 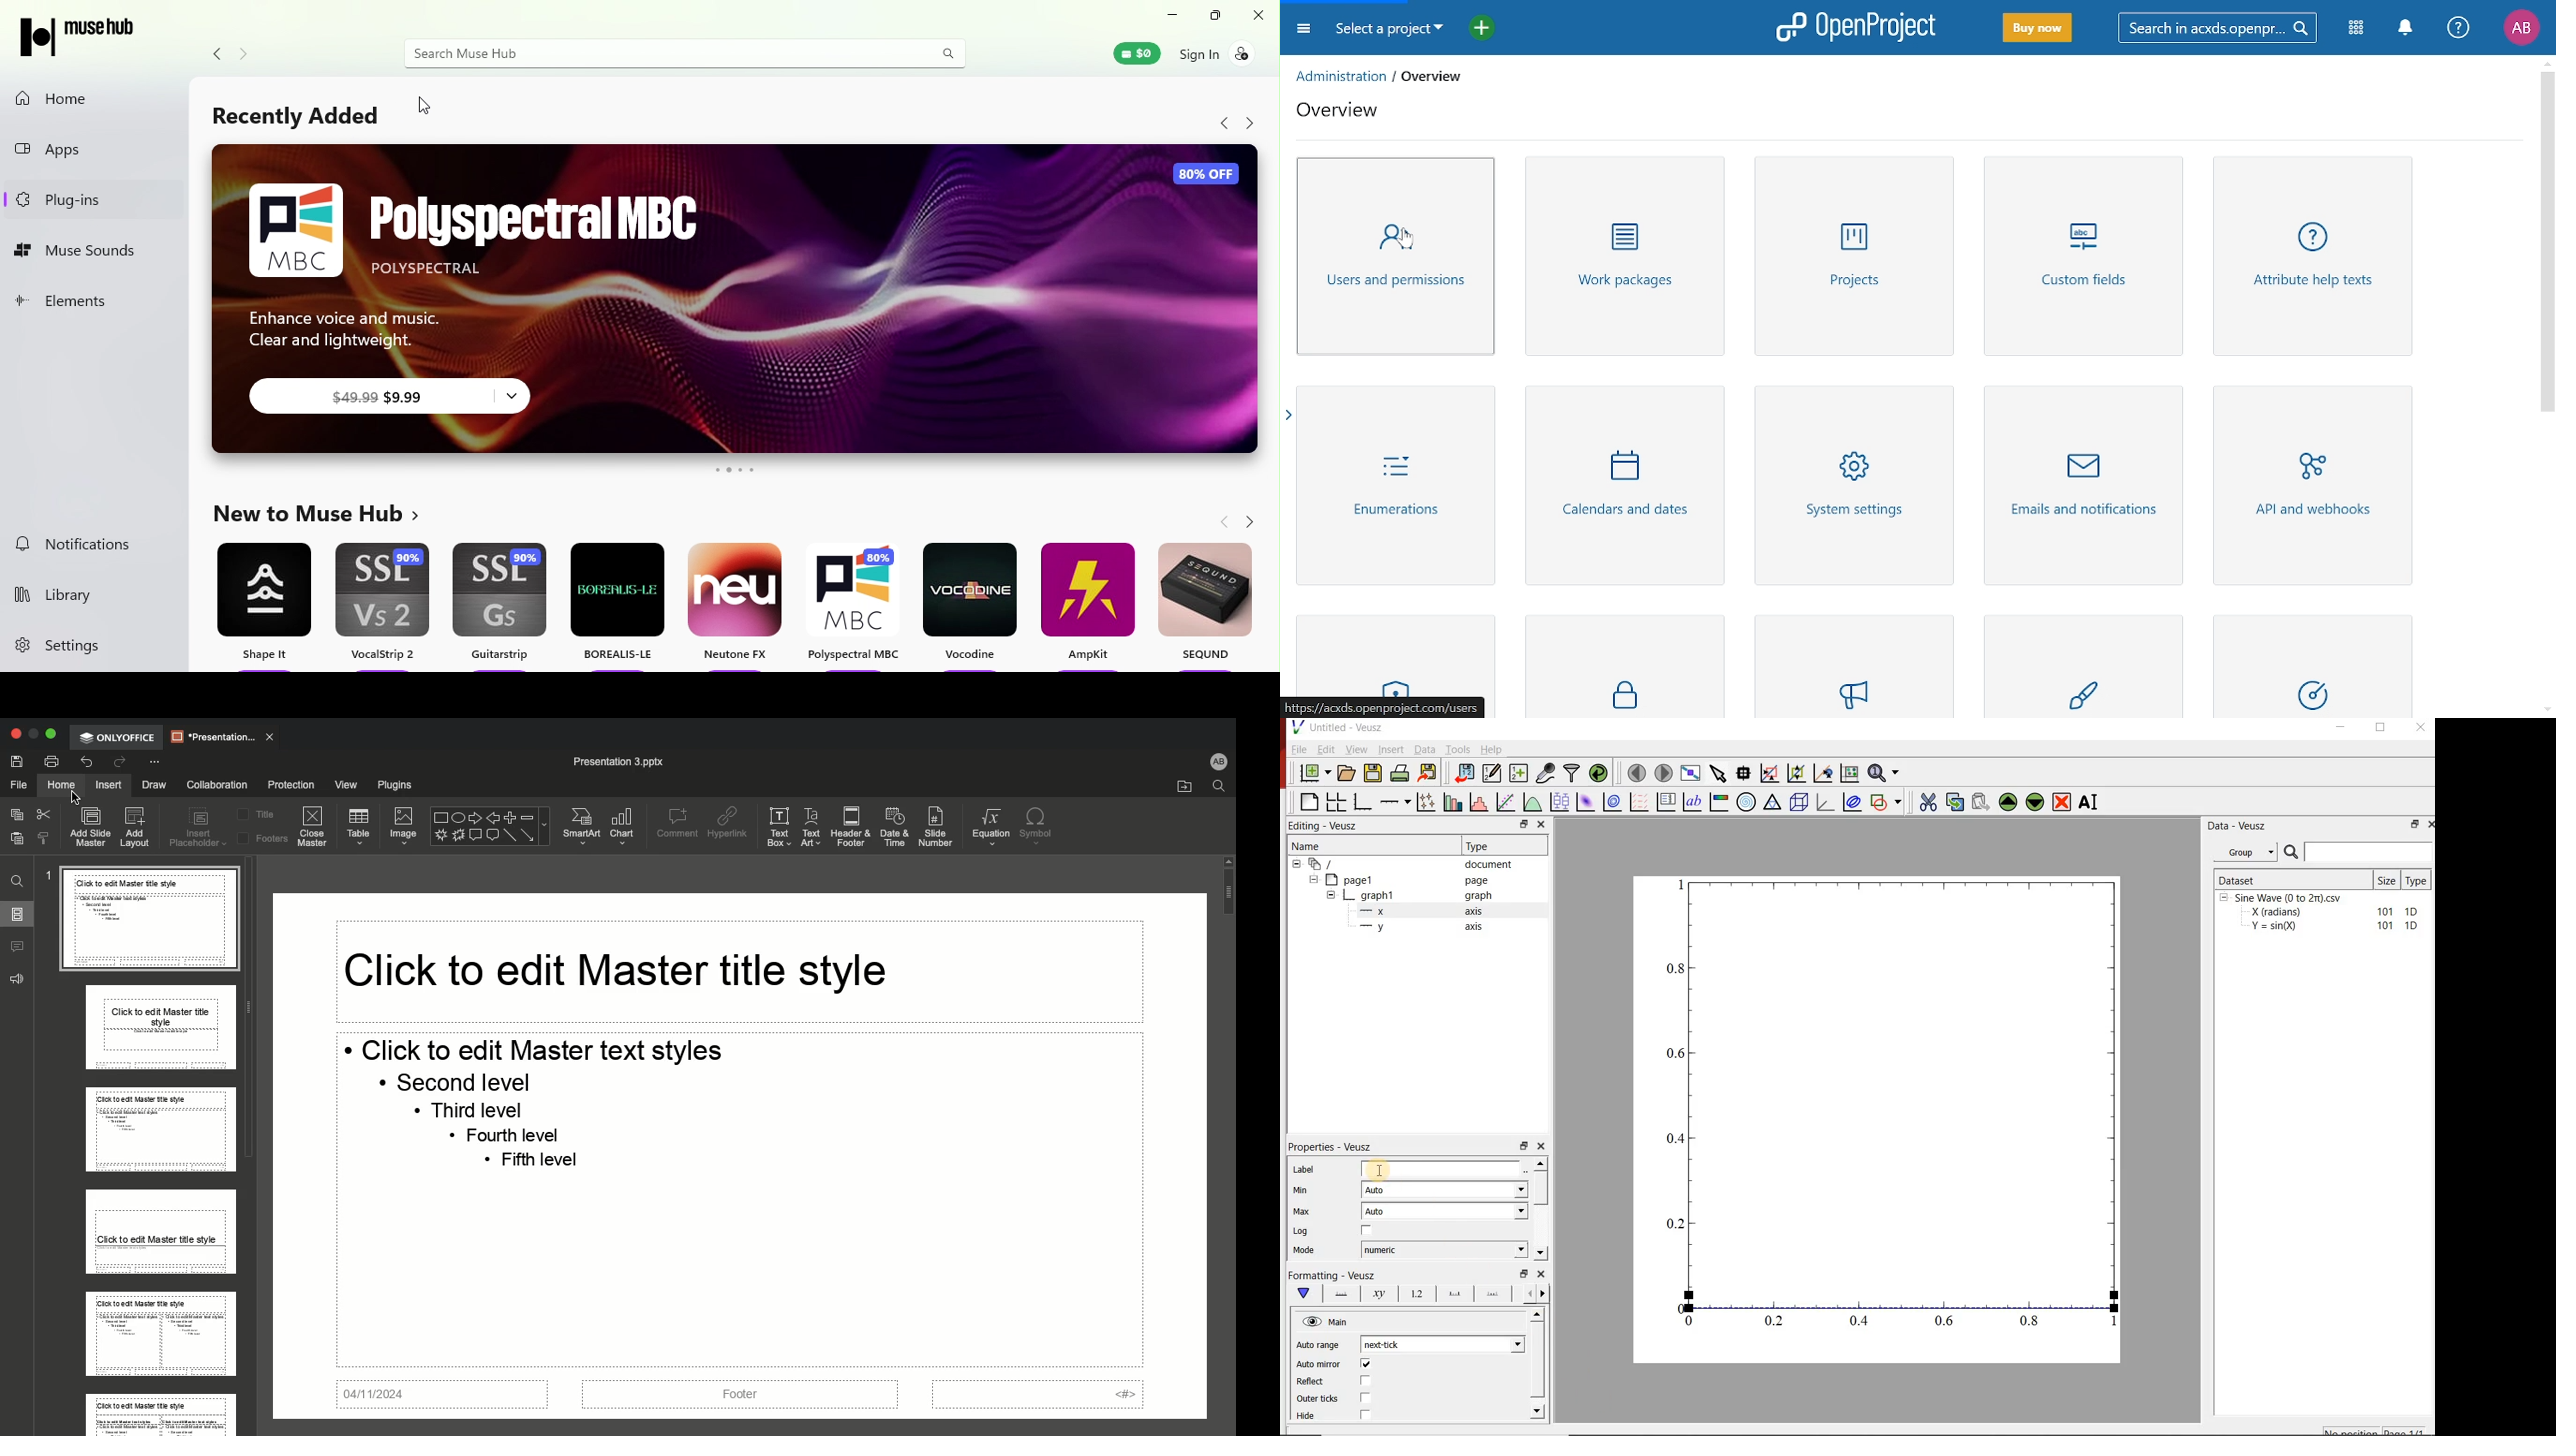 I want to click on Explosion 2, so click(x=459, y=837).